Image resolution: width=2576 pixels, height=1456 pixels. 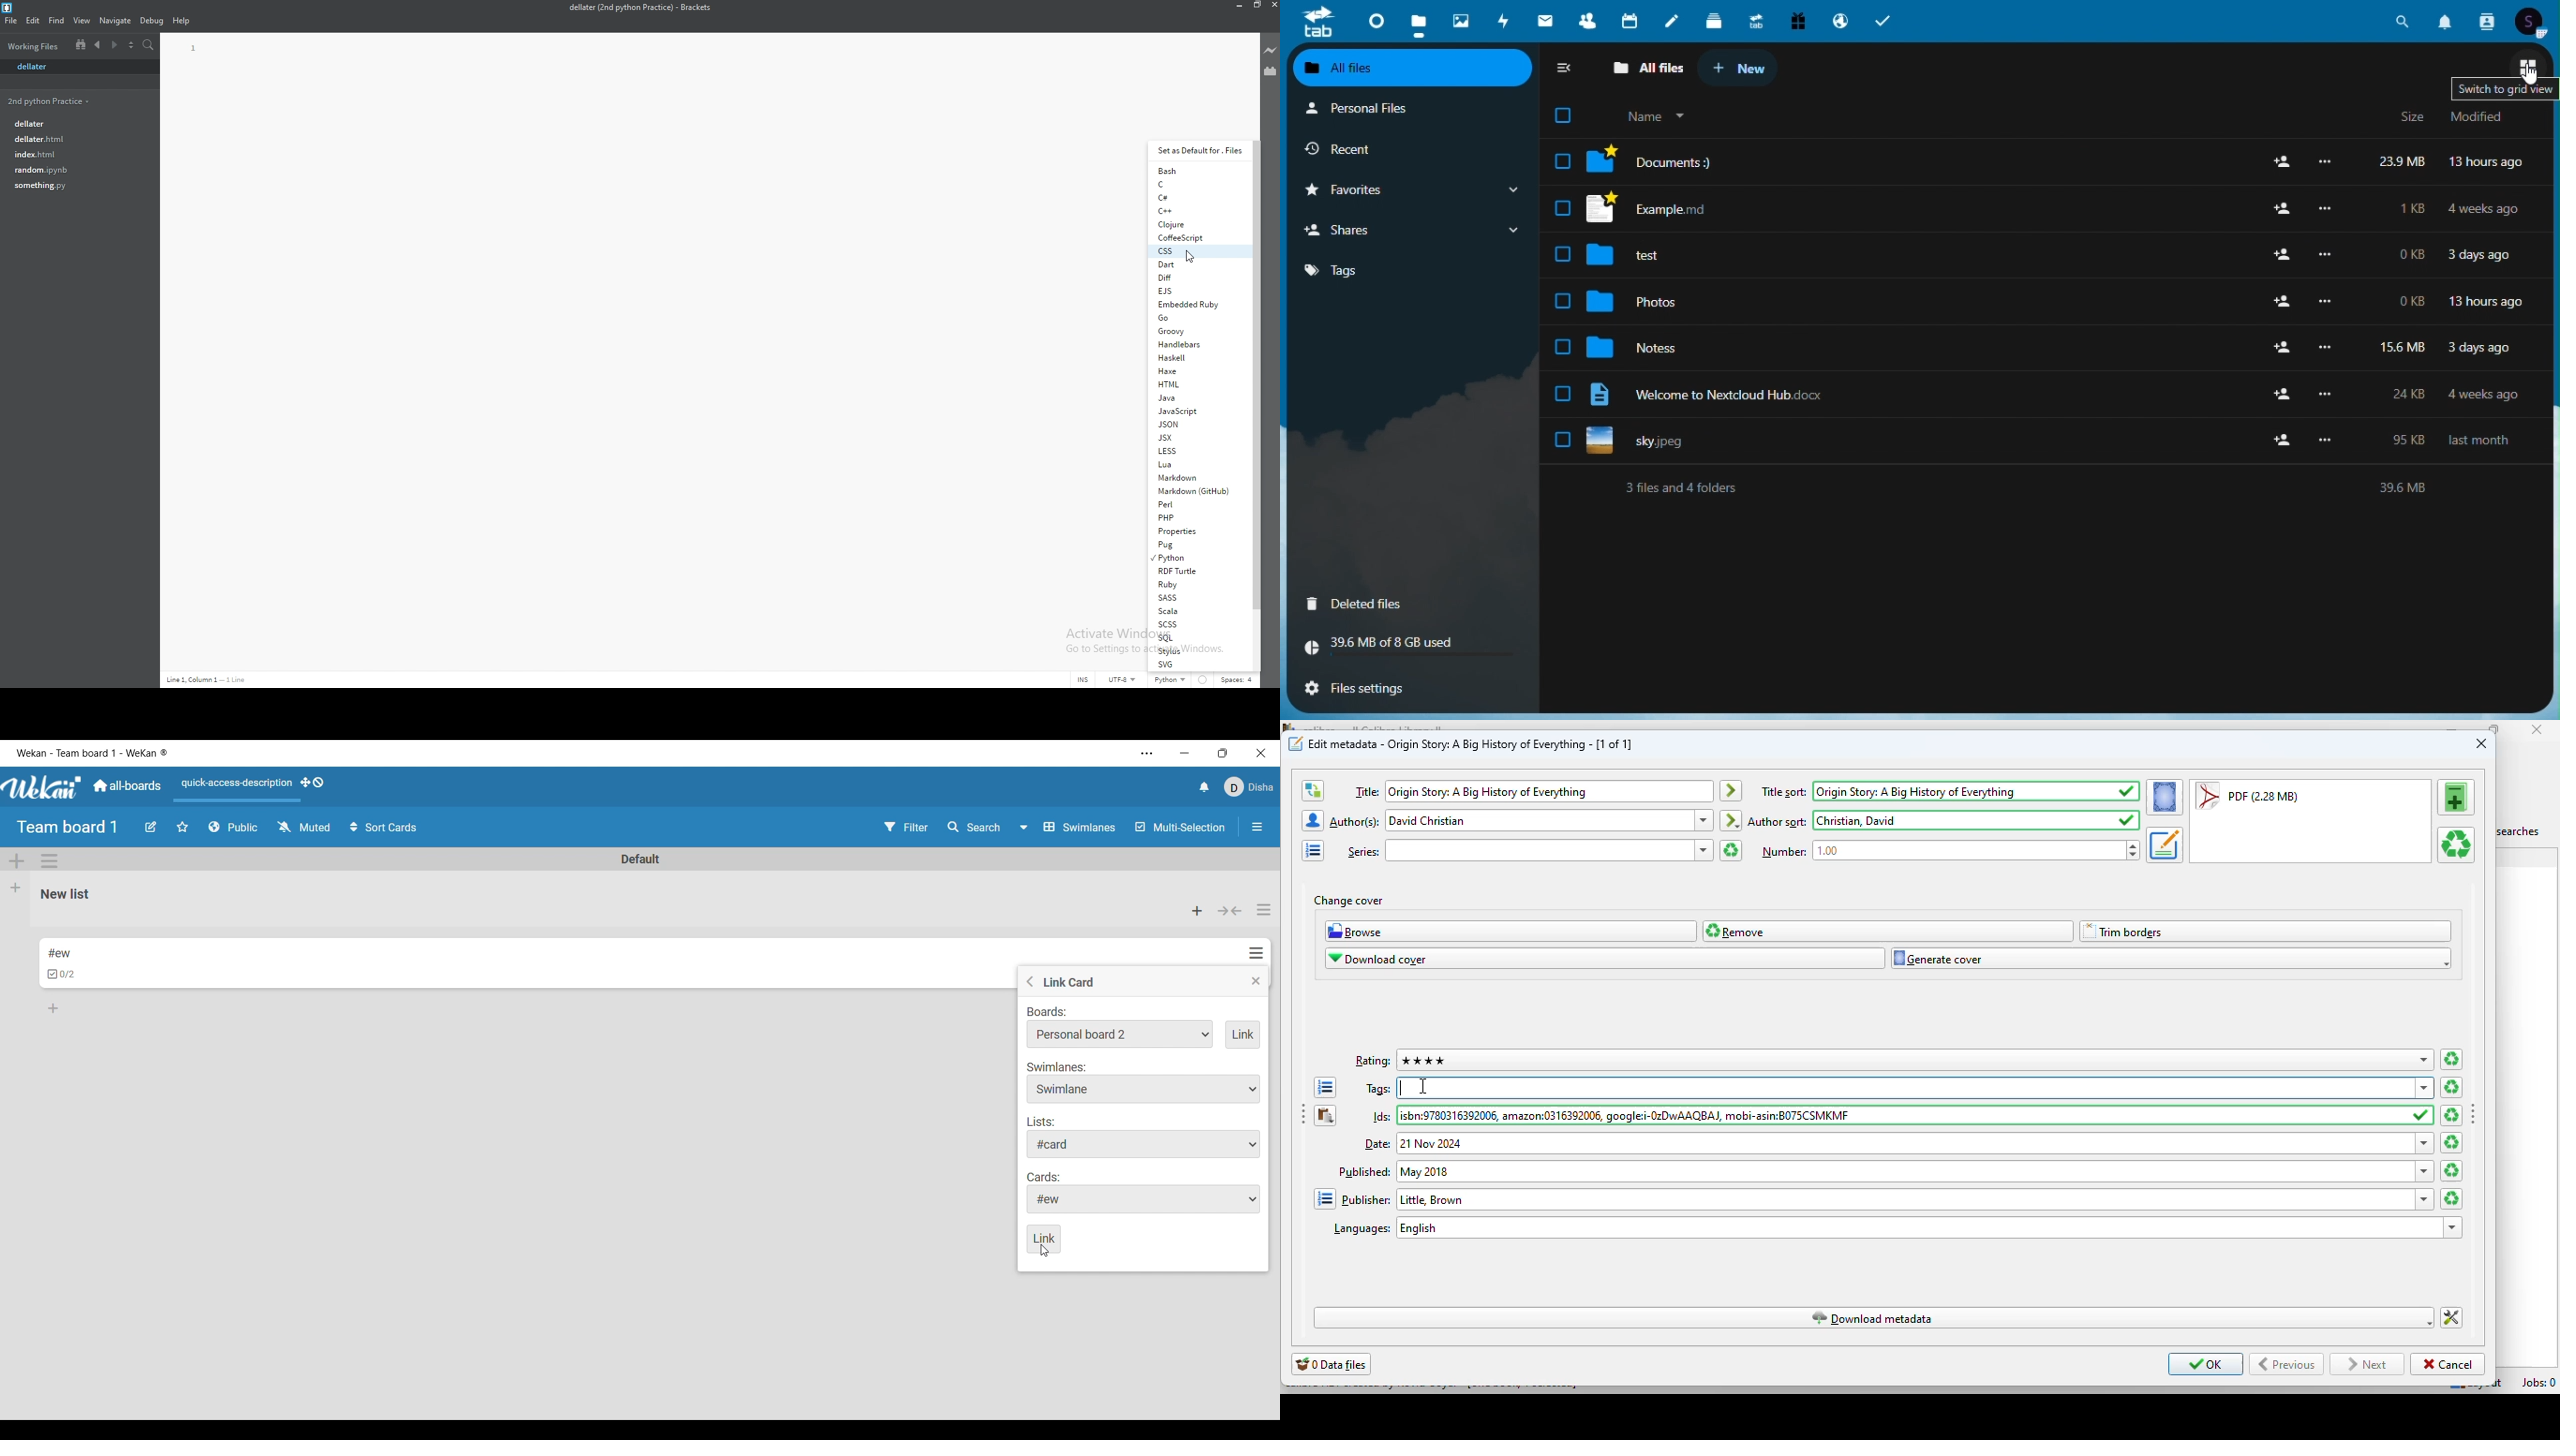 I want to click on tasks, so click(x=1883, y=21).